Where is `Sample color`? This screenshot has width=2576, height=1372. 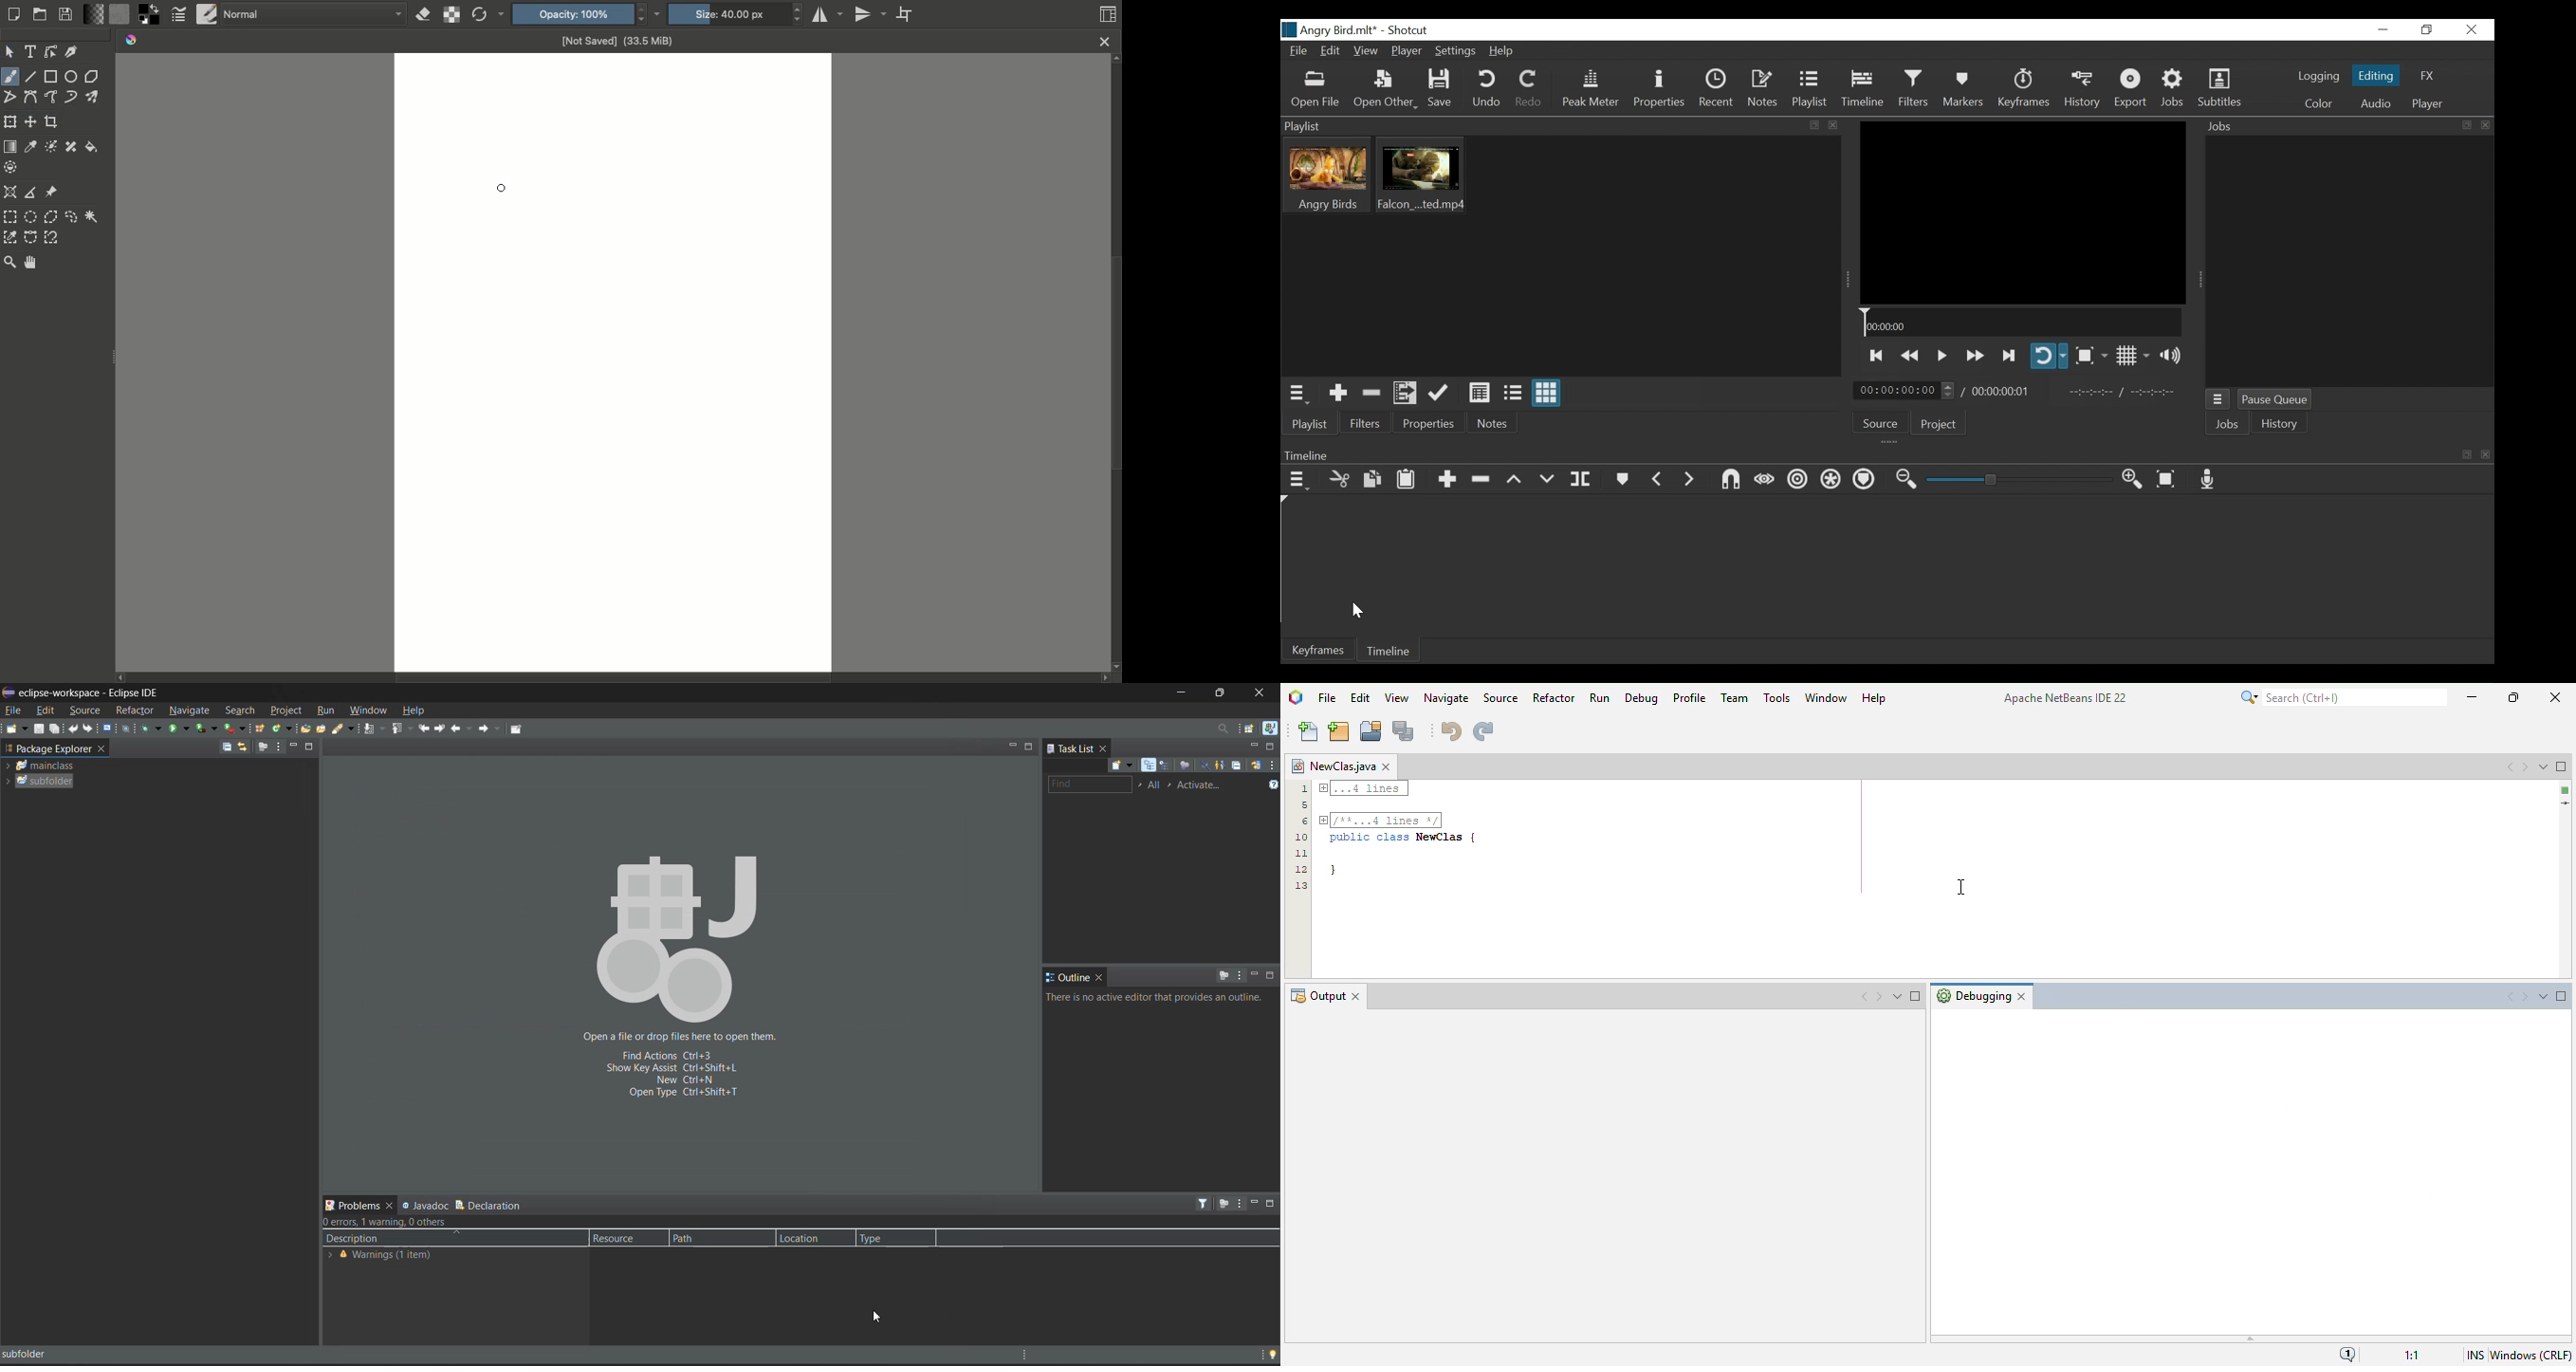 Sample color is located at coordinates (31, 146).